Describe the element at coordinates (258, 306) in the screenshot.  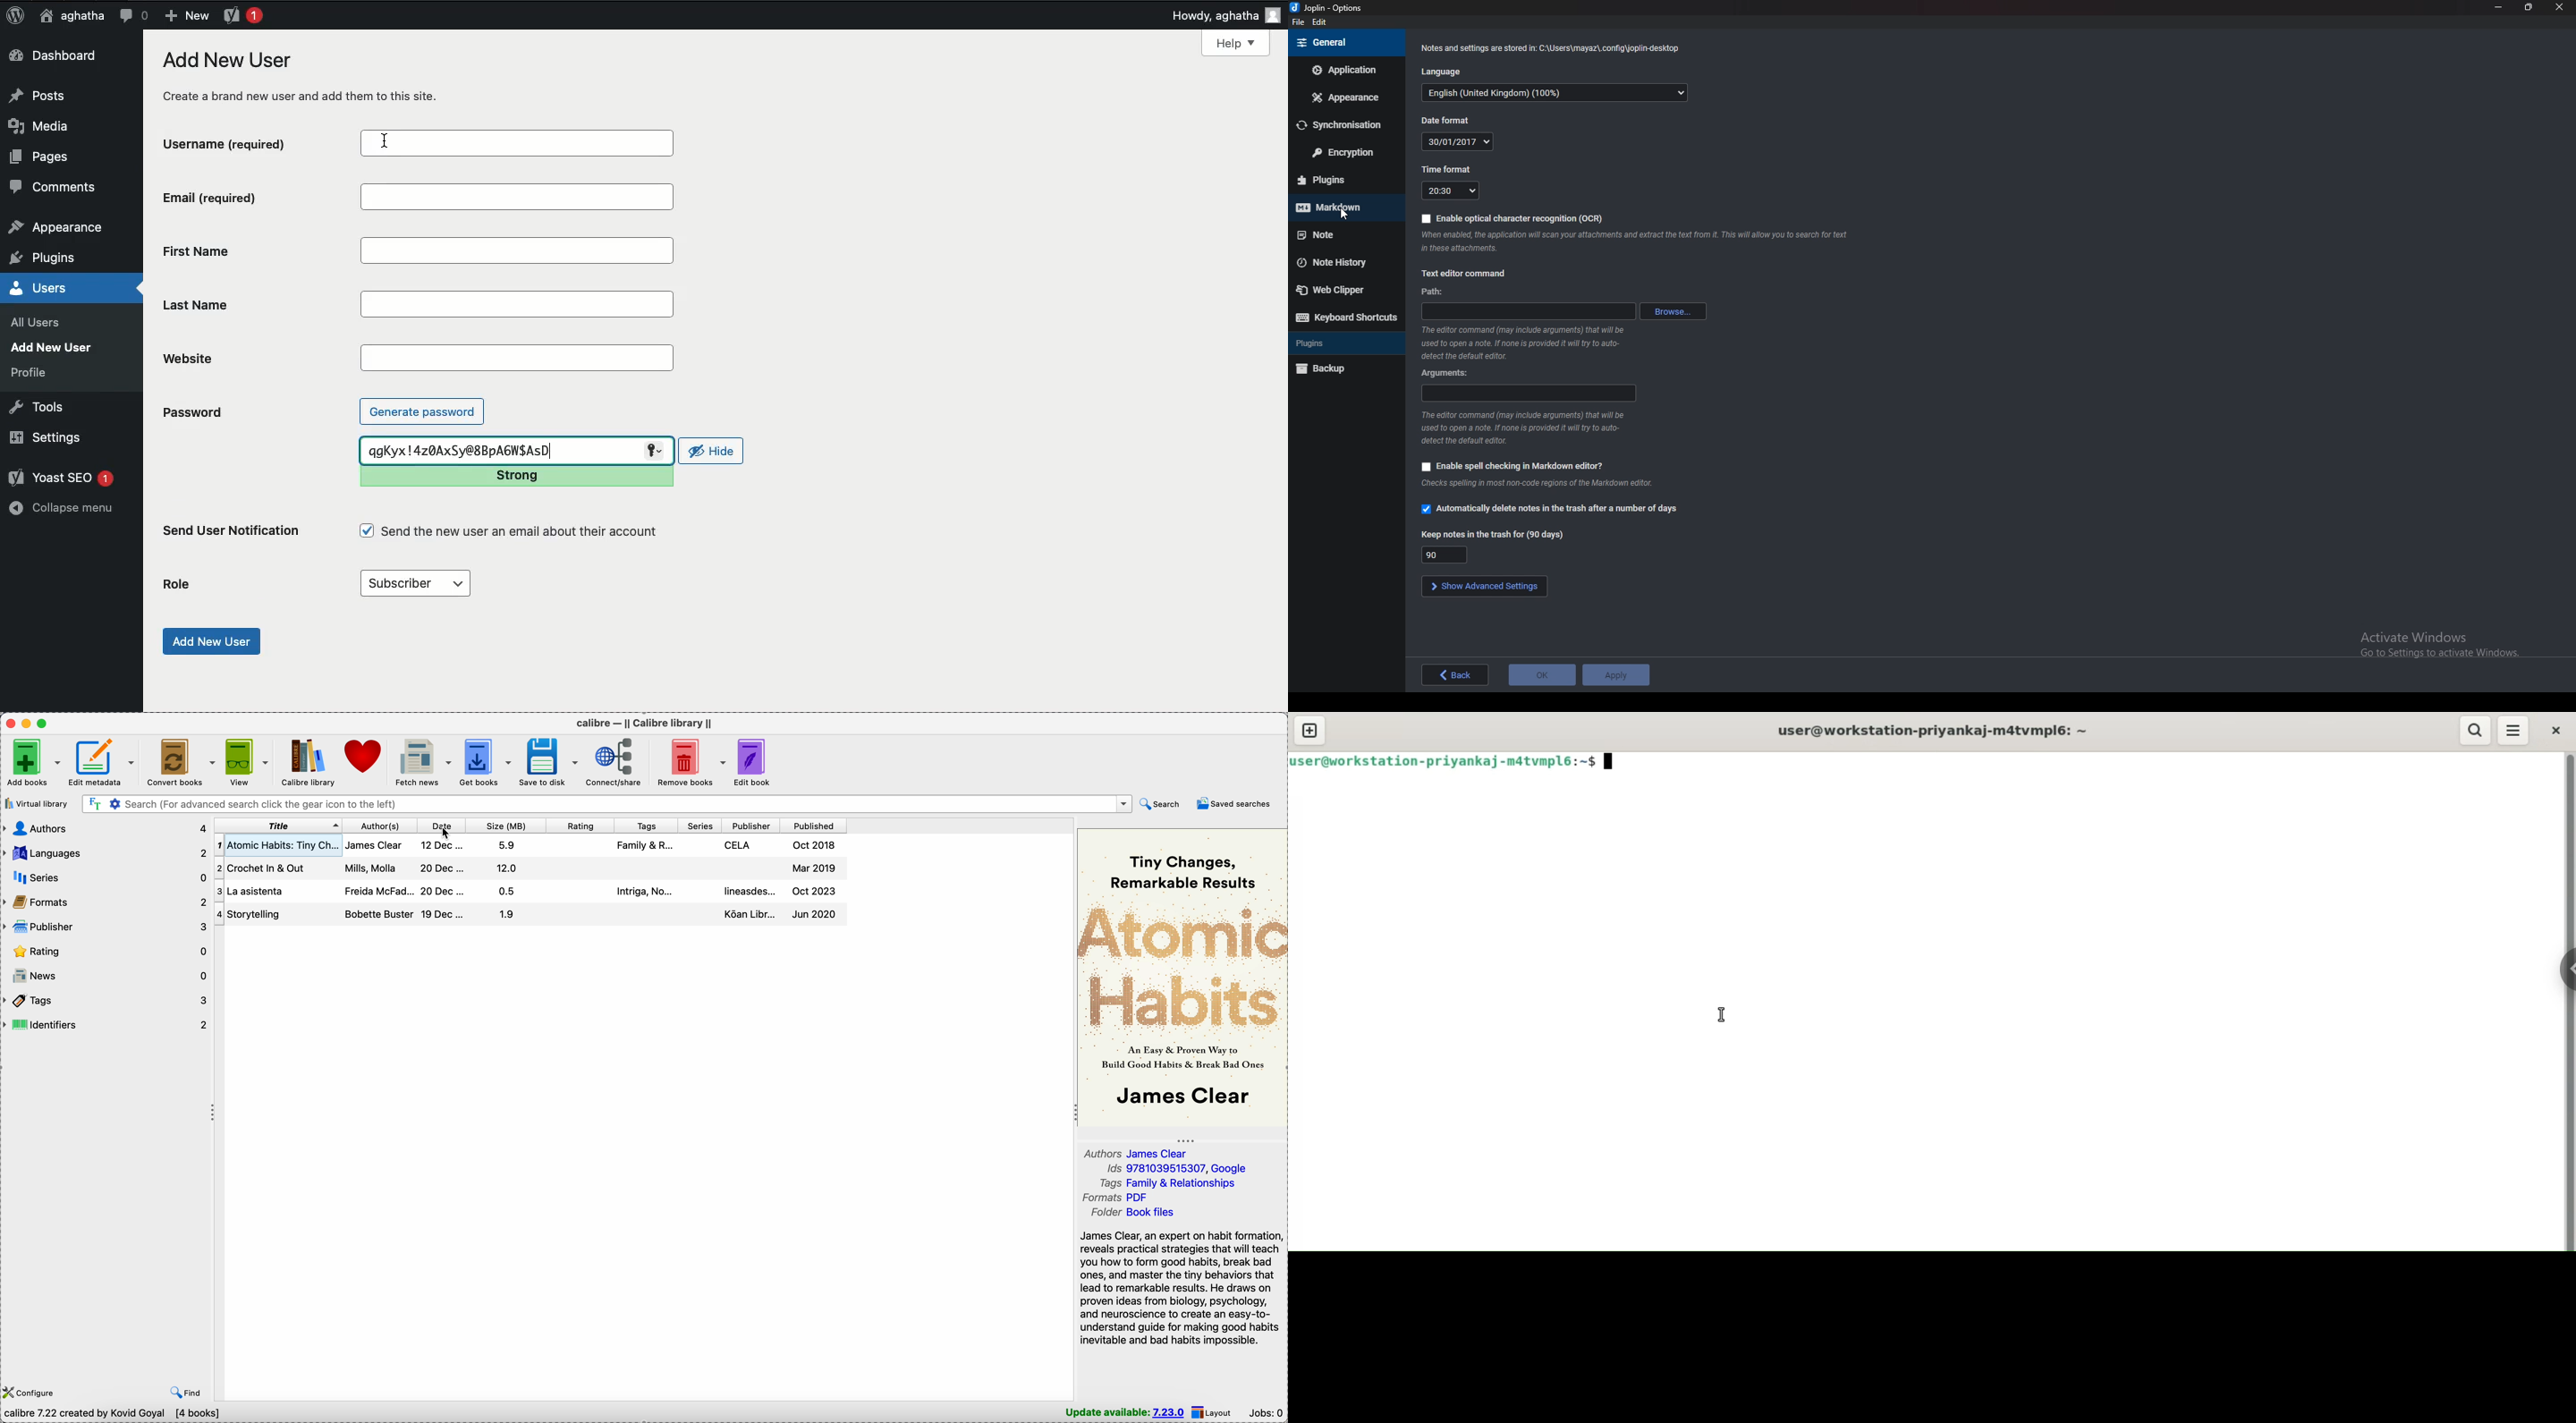
I see `Last name` at that location.